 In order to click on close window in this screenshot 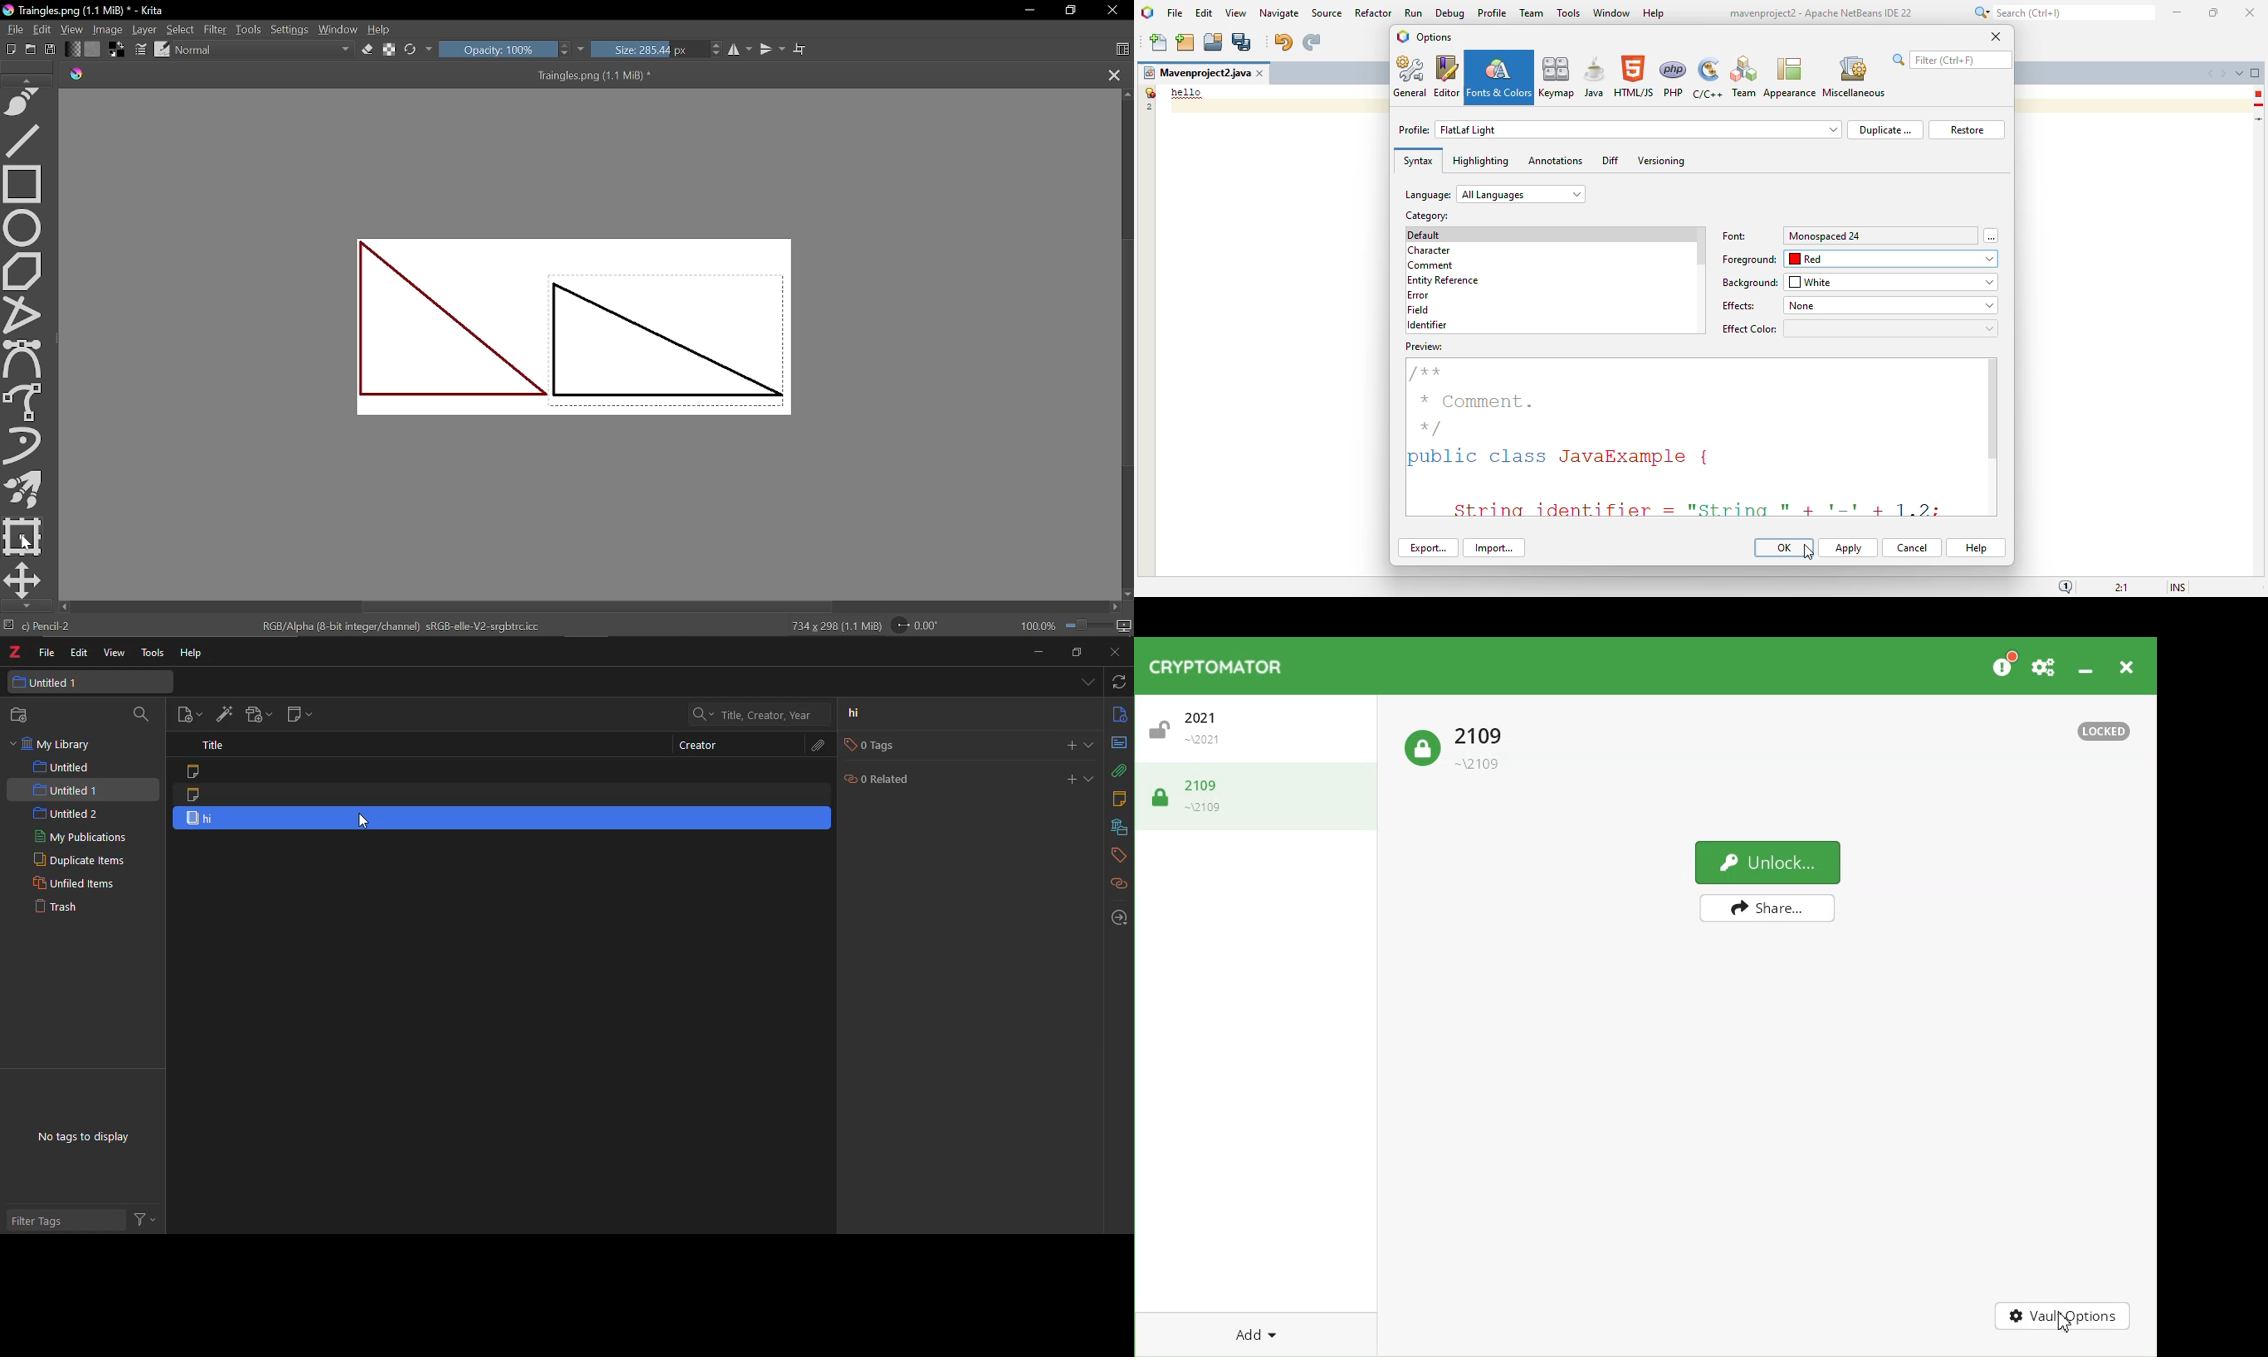, I will do `click(1261, 73)`.